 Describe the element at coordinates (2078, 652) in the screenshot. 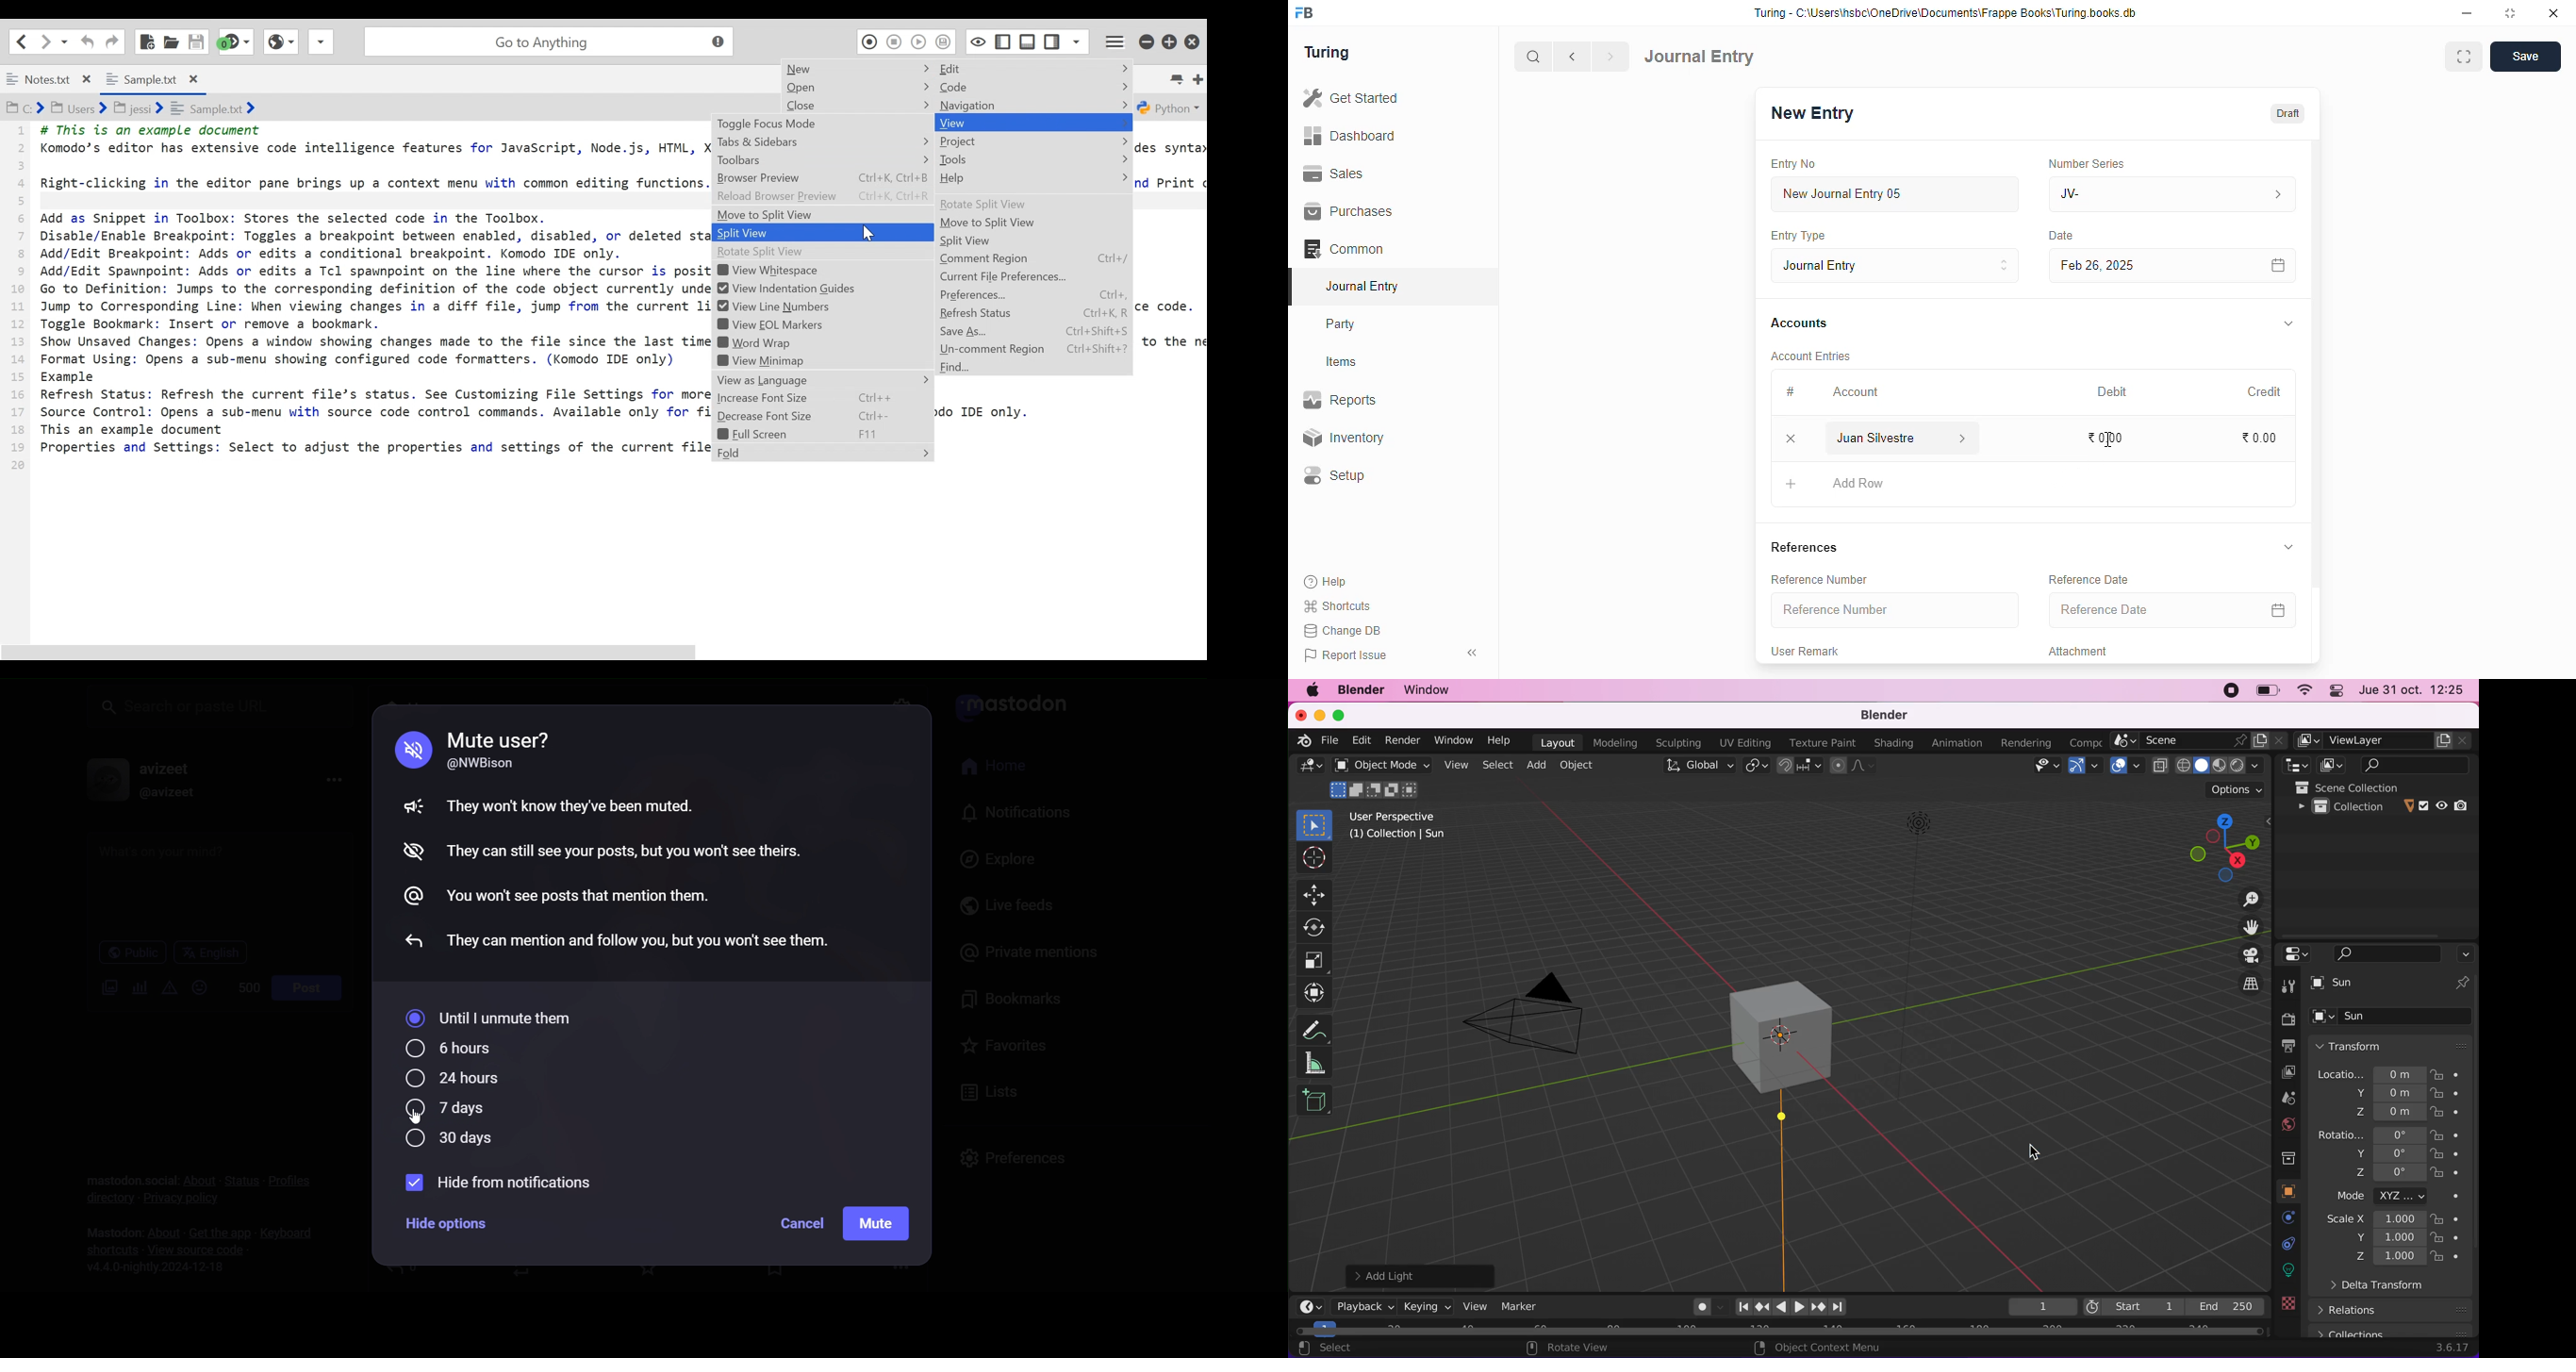

I see `attachment` at that location.